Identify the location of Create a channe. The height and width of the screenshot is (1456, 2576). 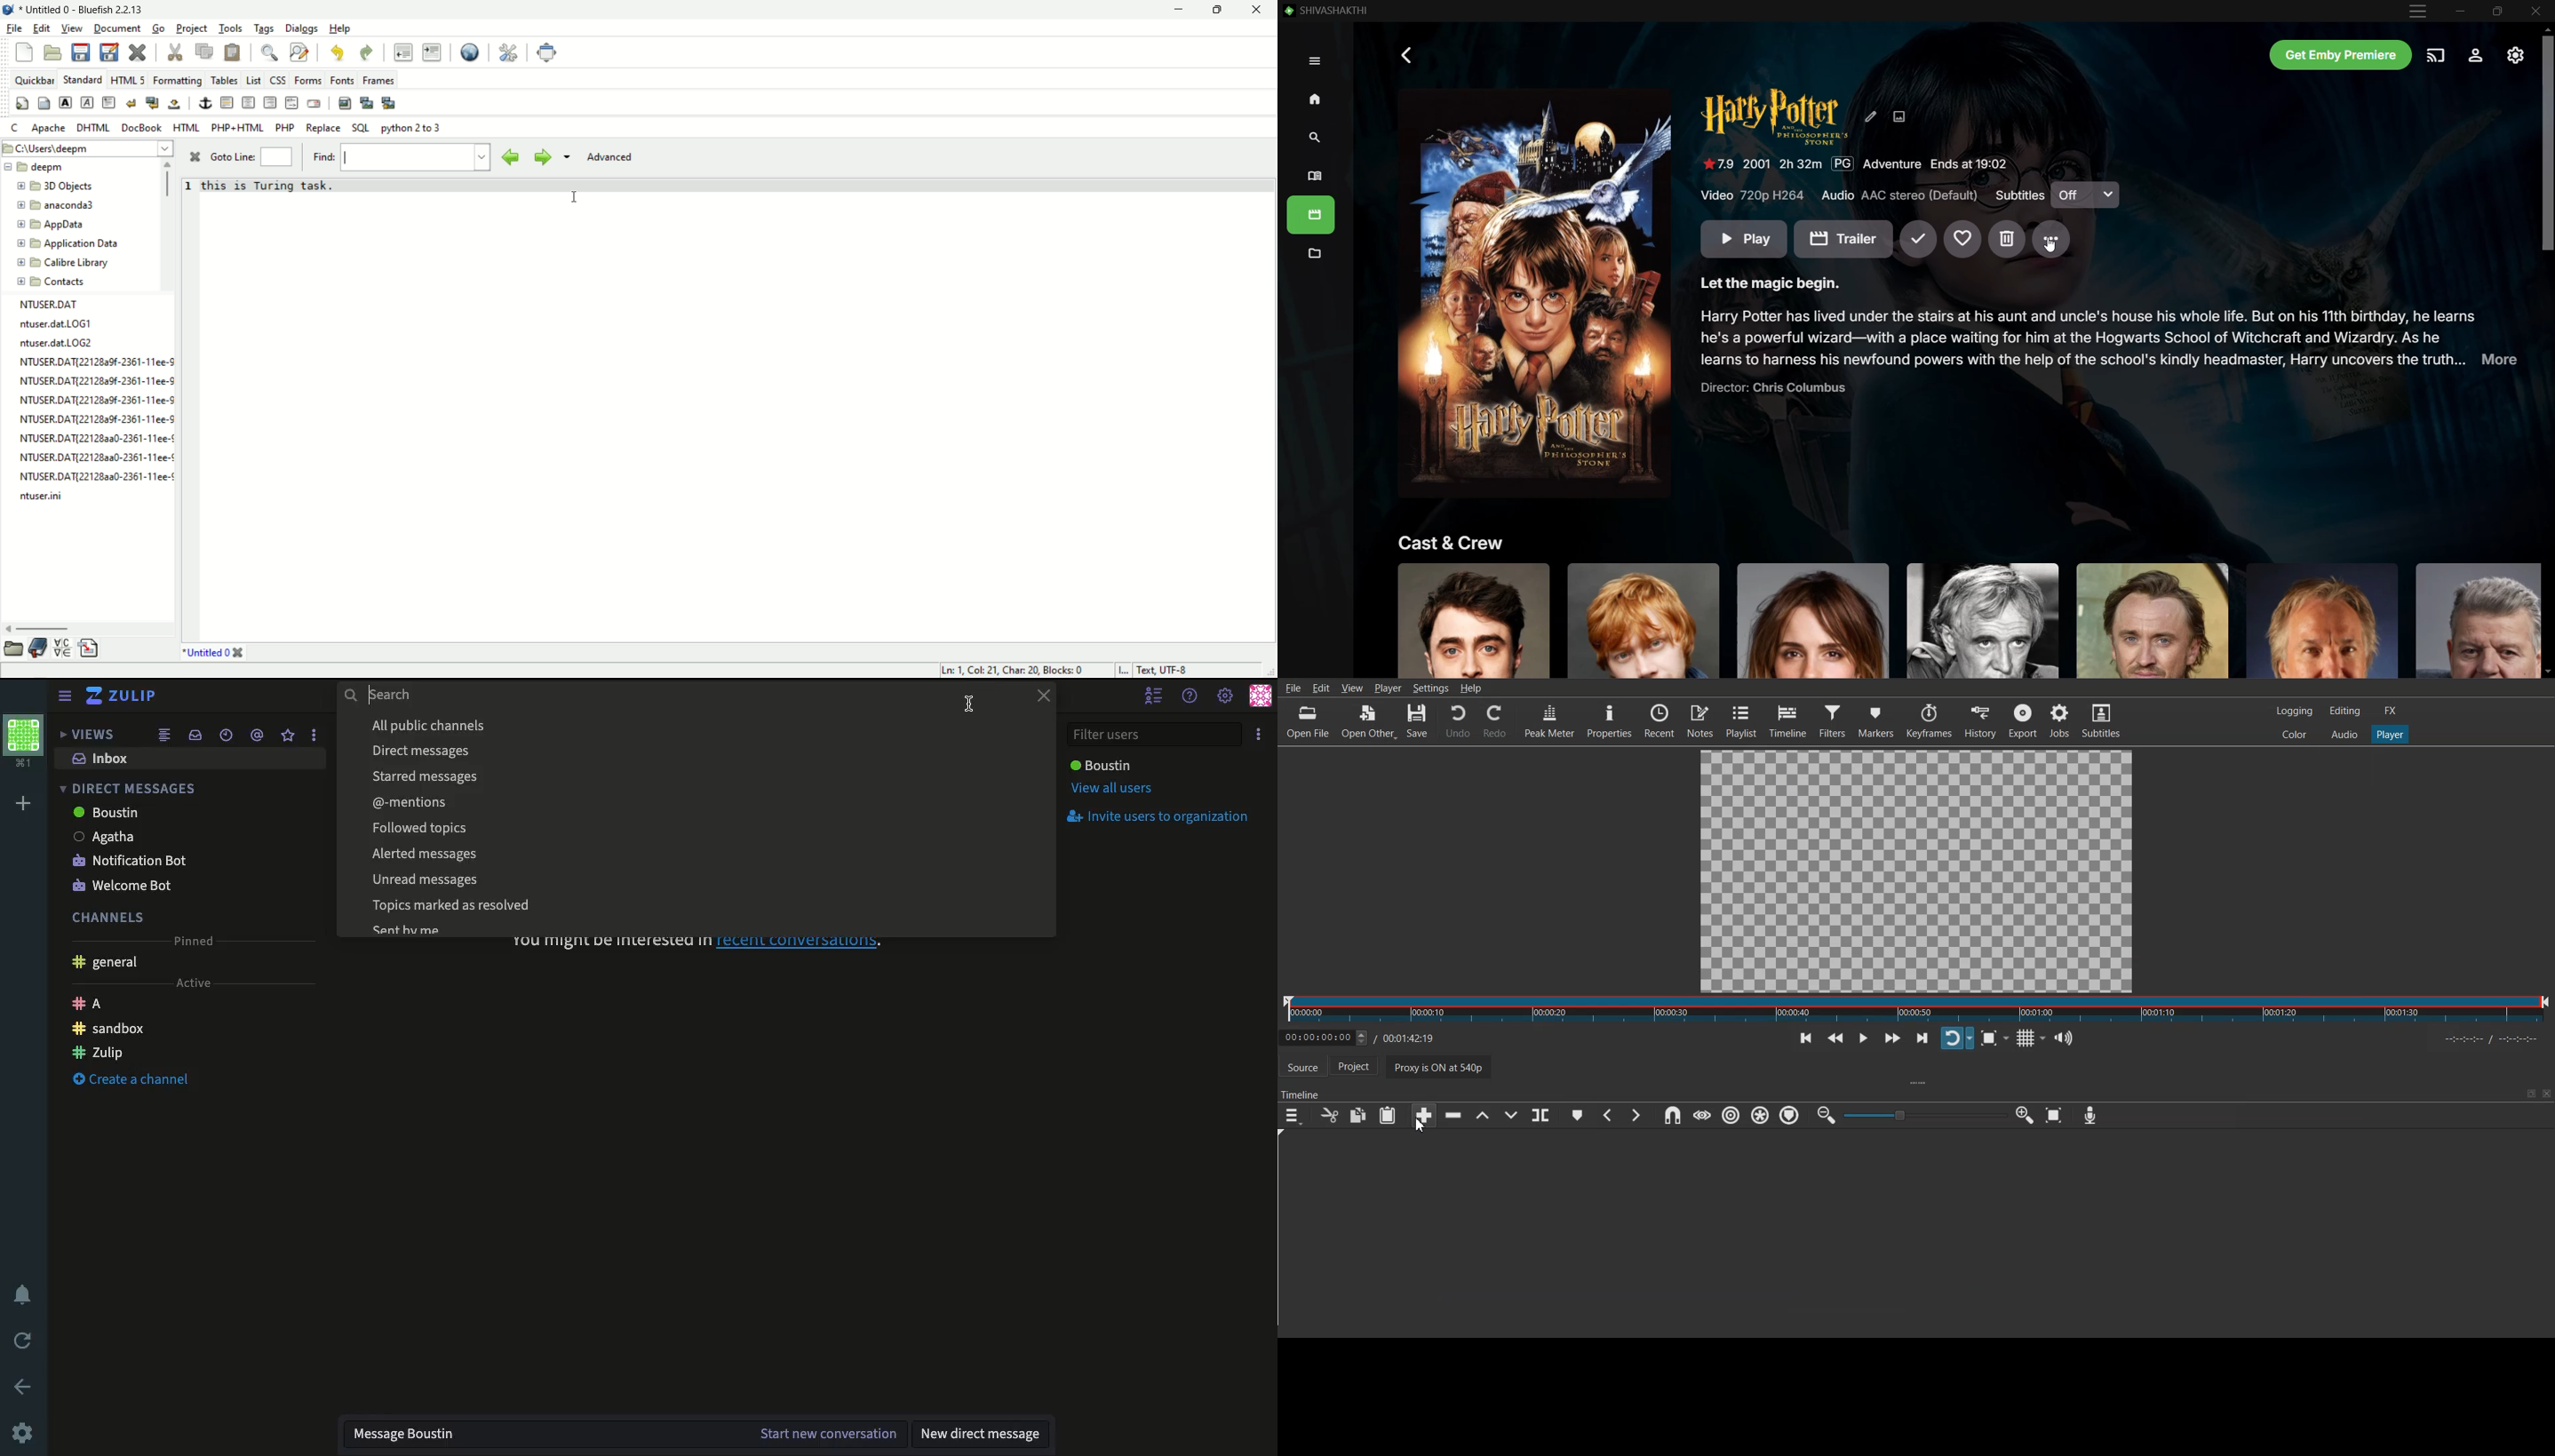
(131, 1079).